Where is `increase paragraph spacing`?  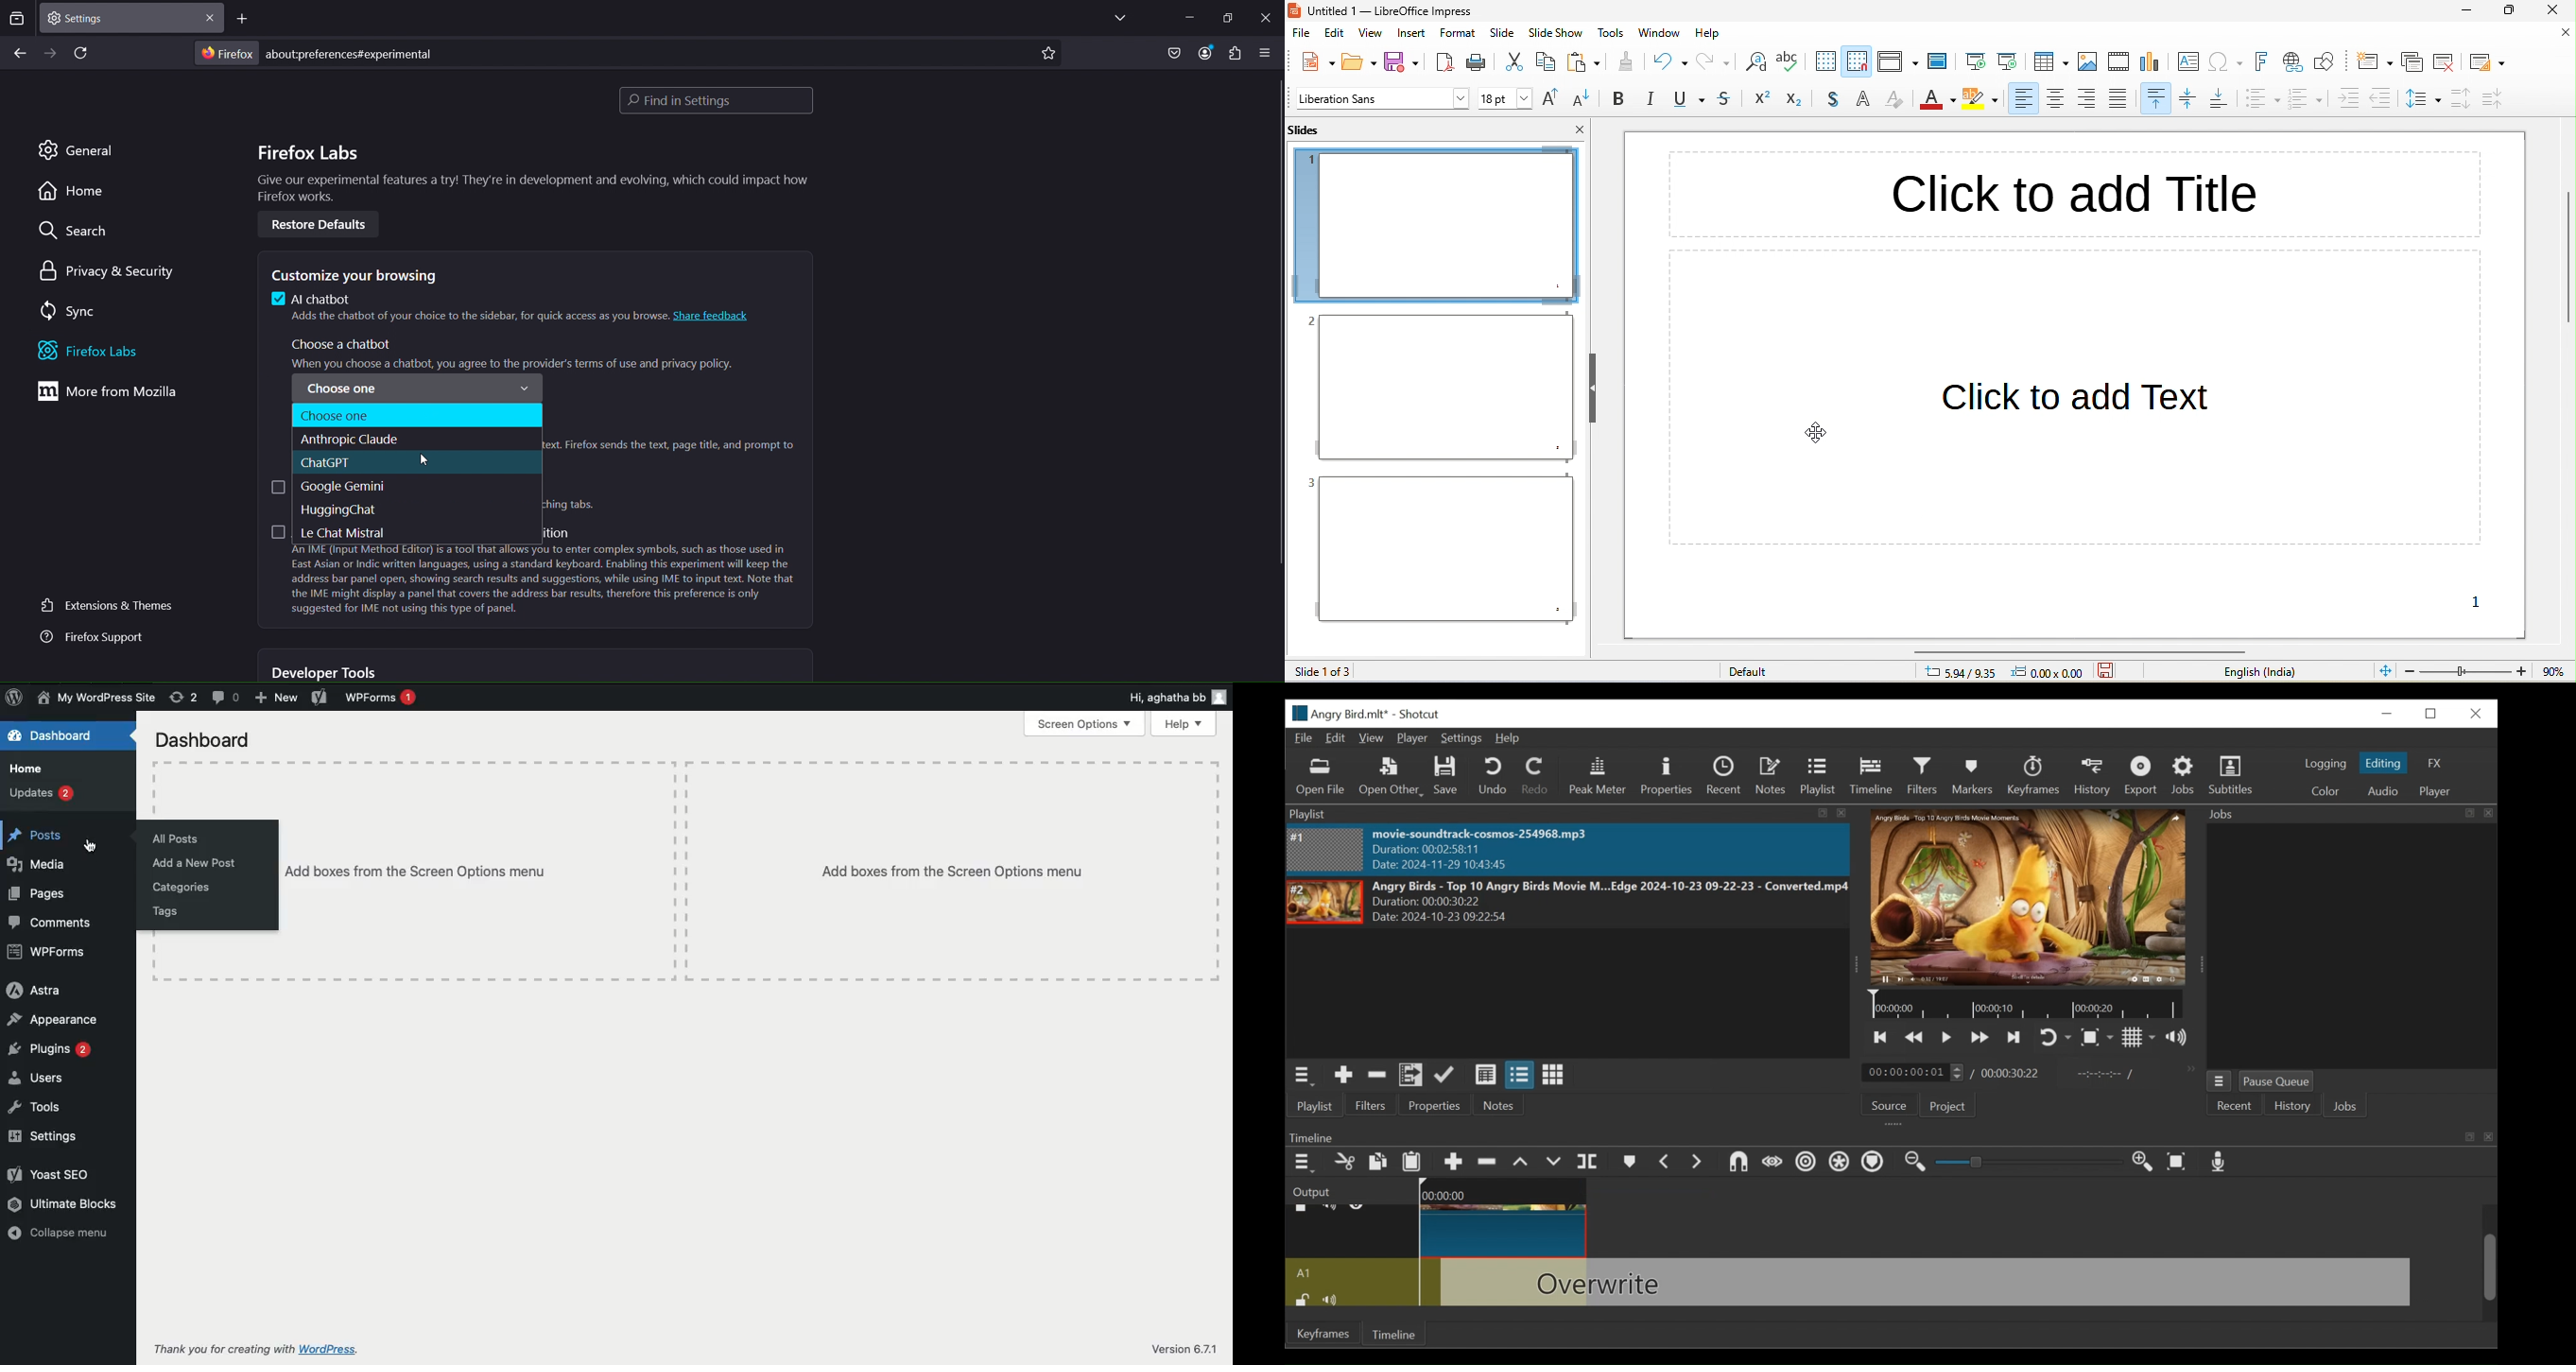
increase paragraph spacing is located at coordinates (2458, 99).